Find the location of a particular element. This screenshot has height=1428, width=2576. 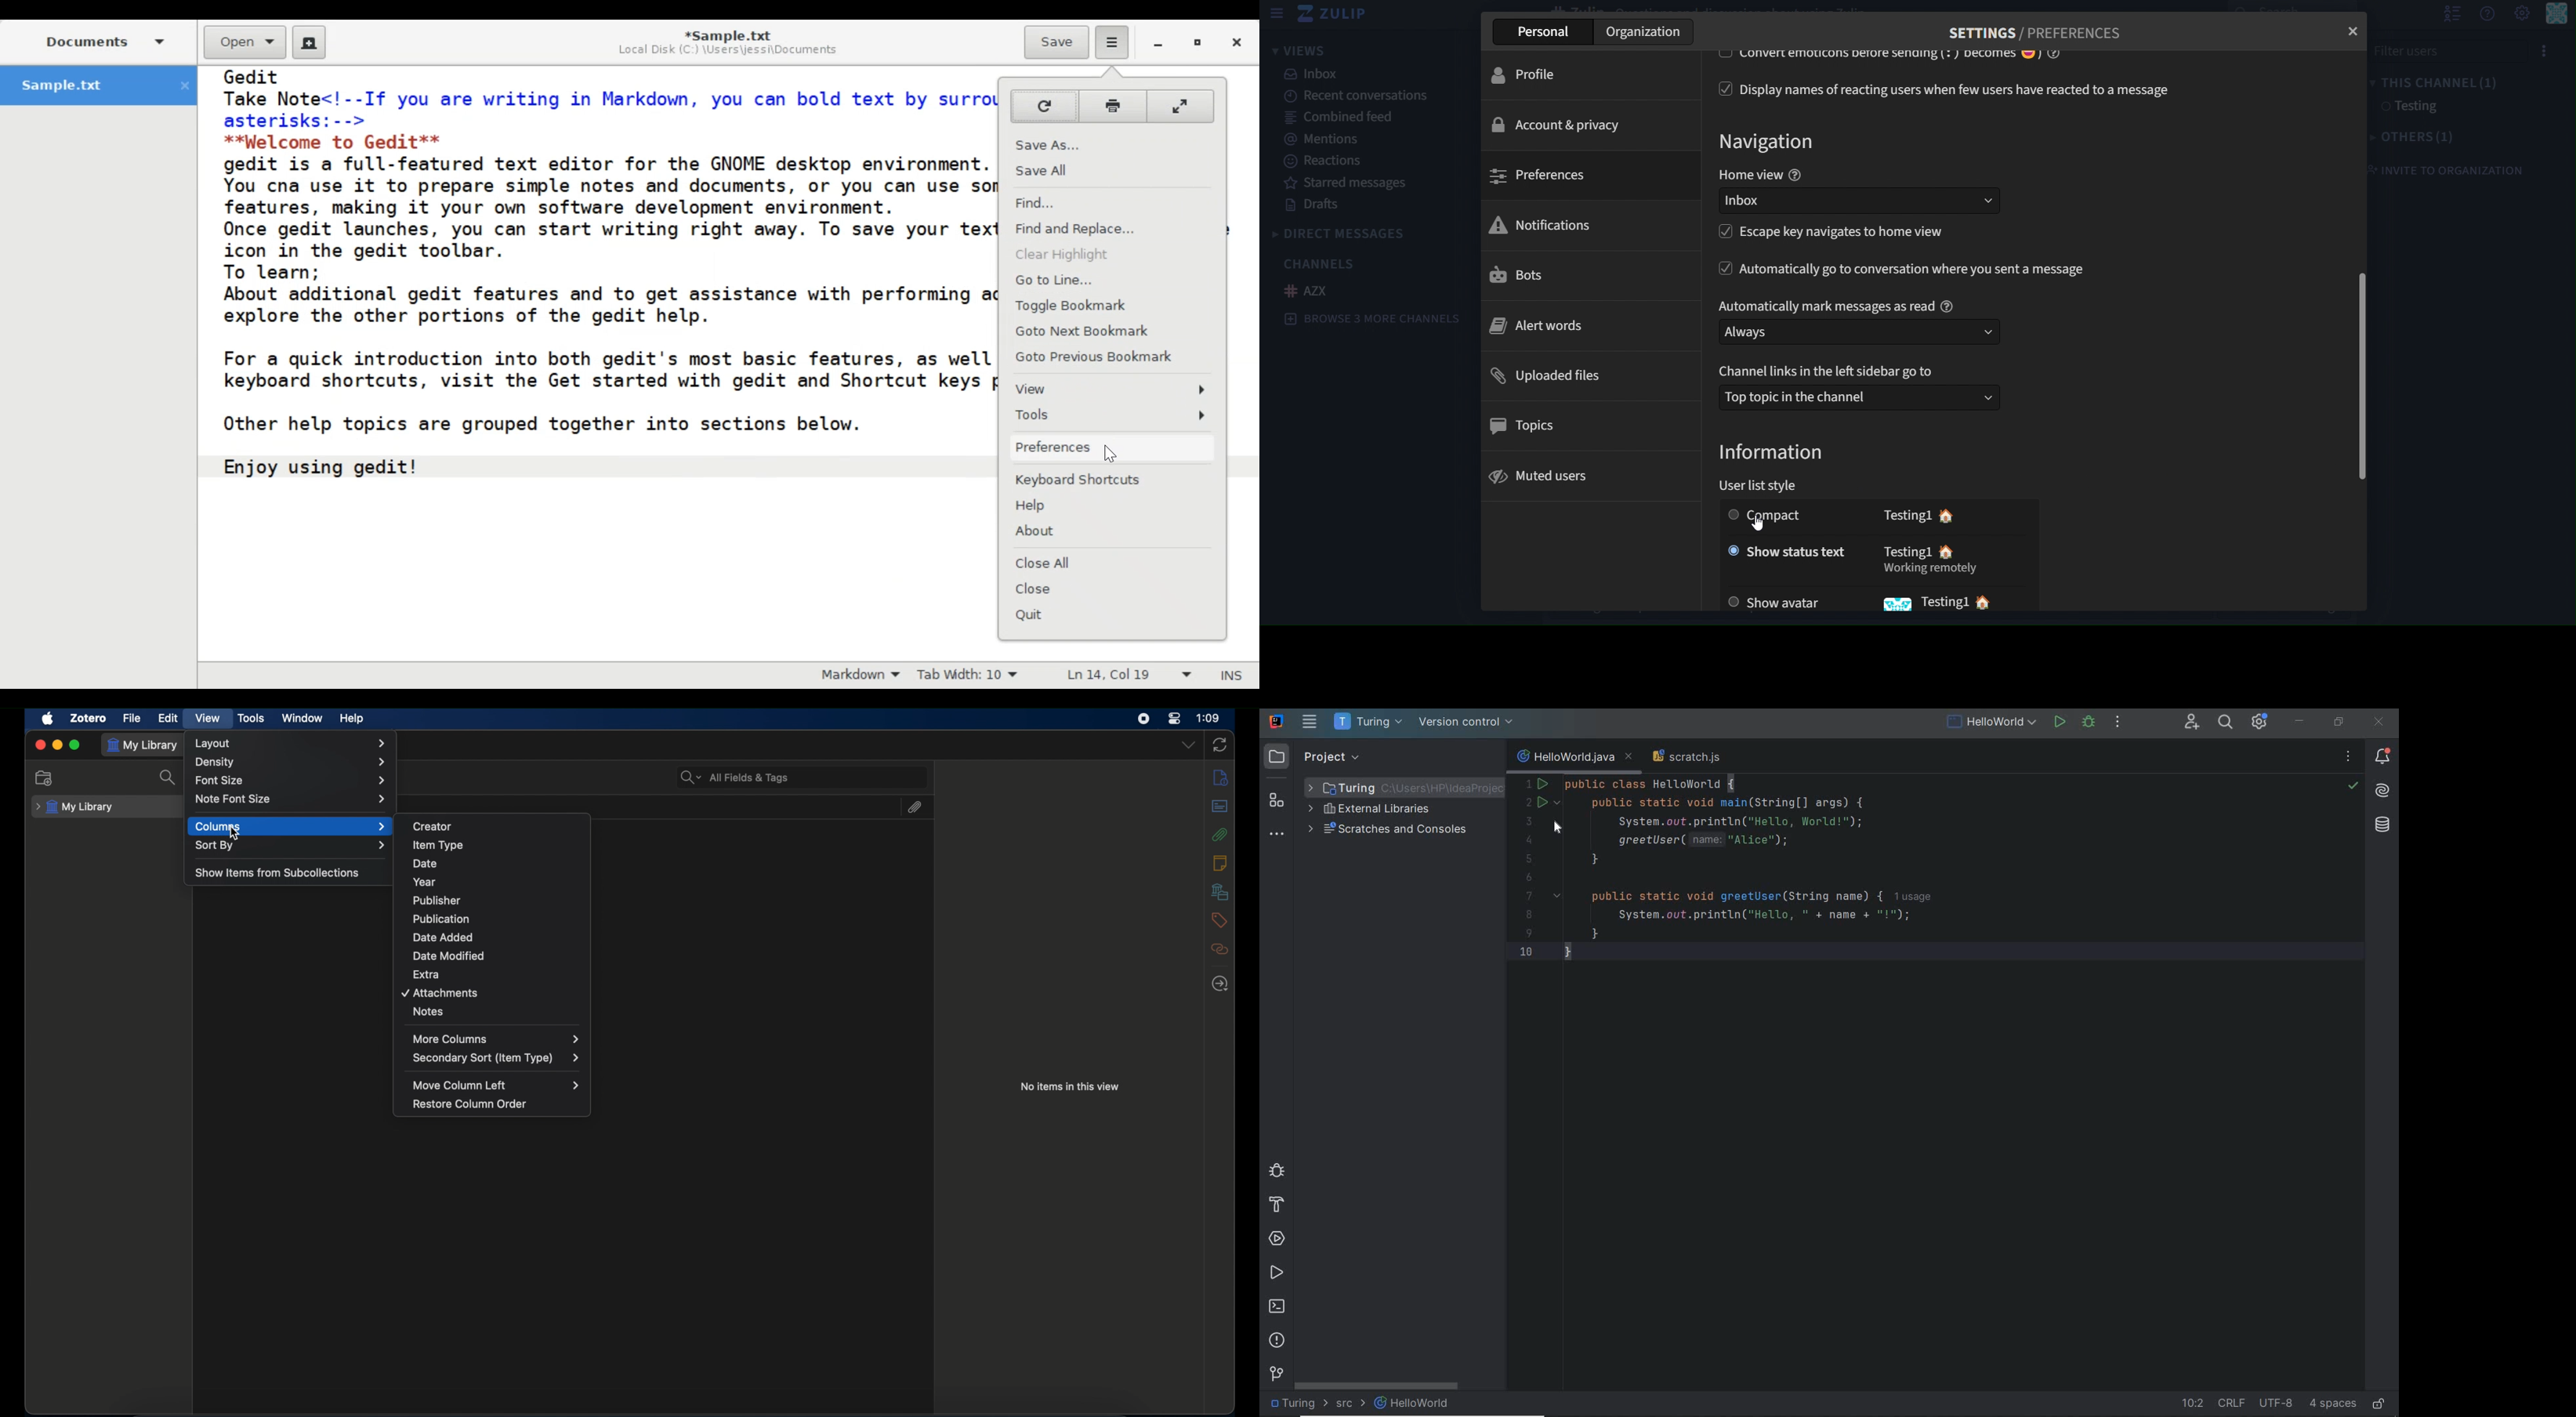

this channel(1) is located at coordinates (2440, 81).